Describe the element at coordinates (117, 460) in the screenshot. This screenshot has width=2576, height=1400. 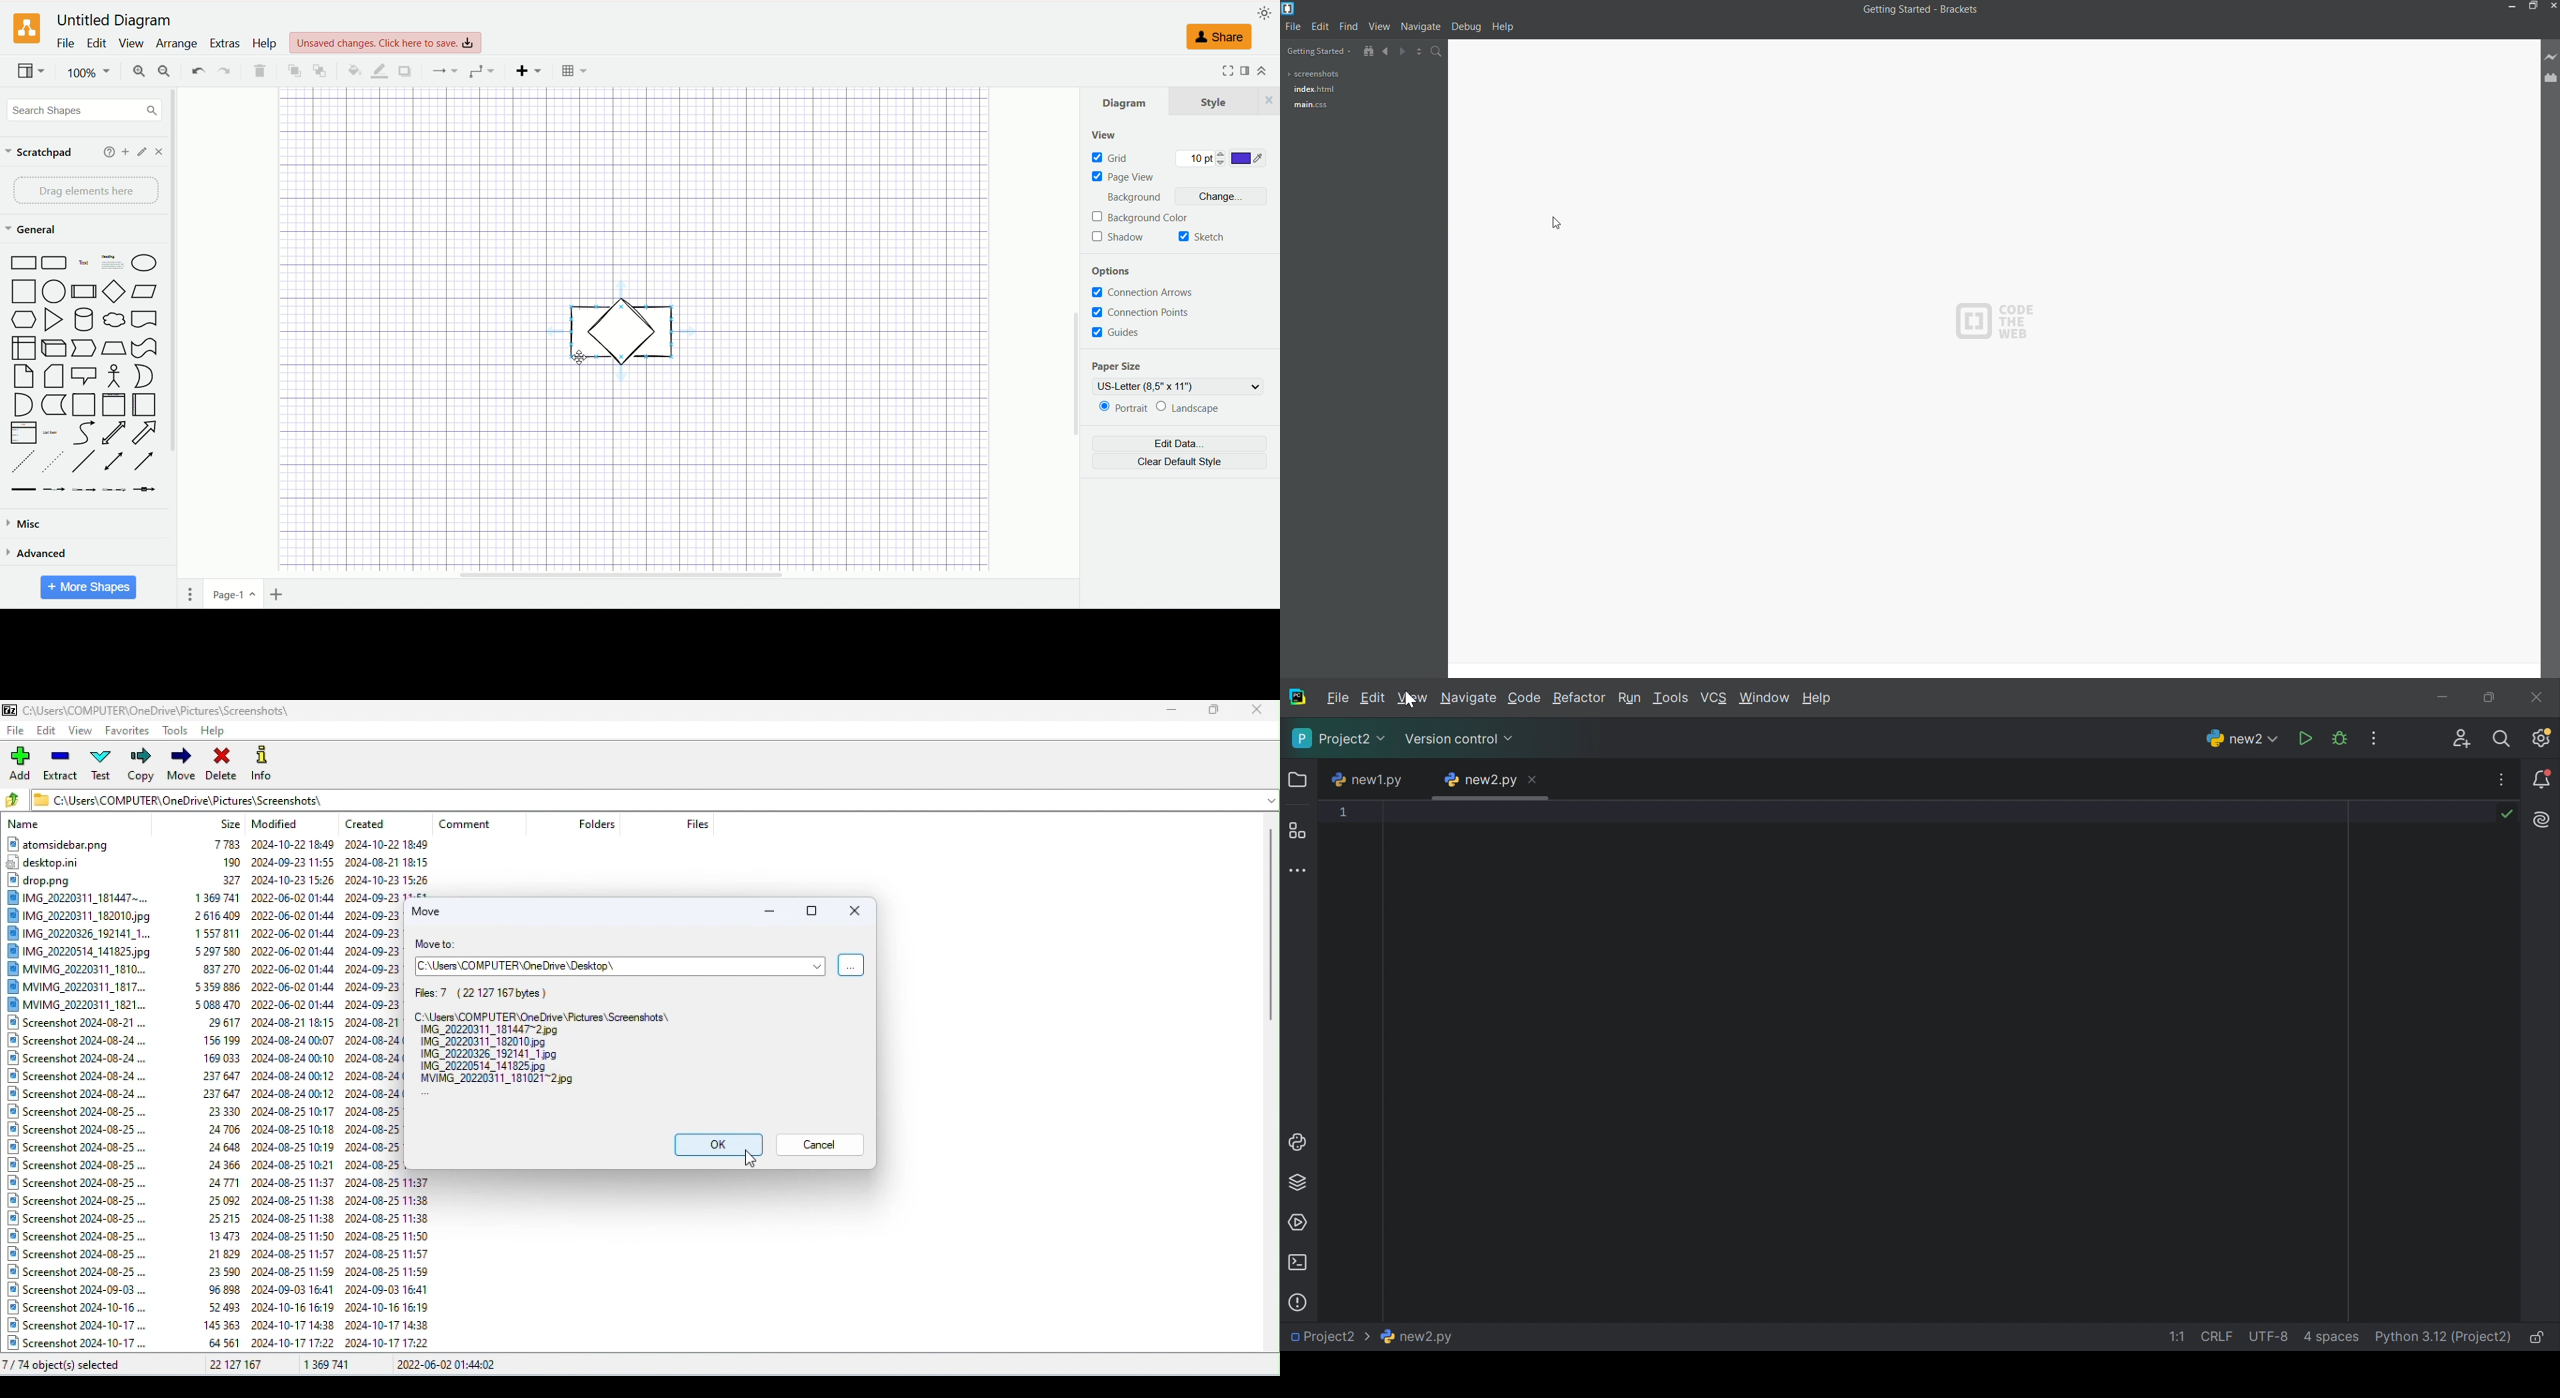
I see `bidirectional arrow` at that location.